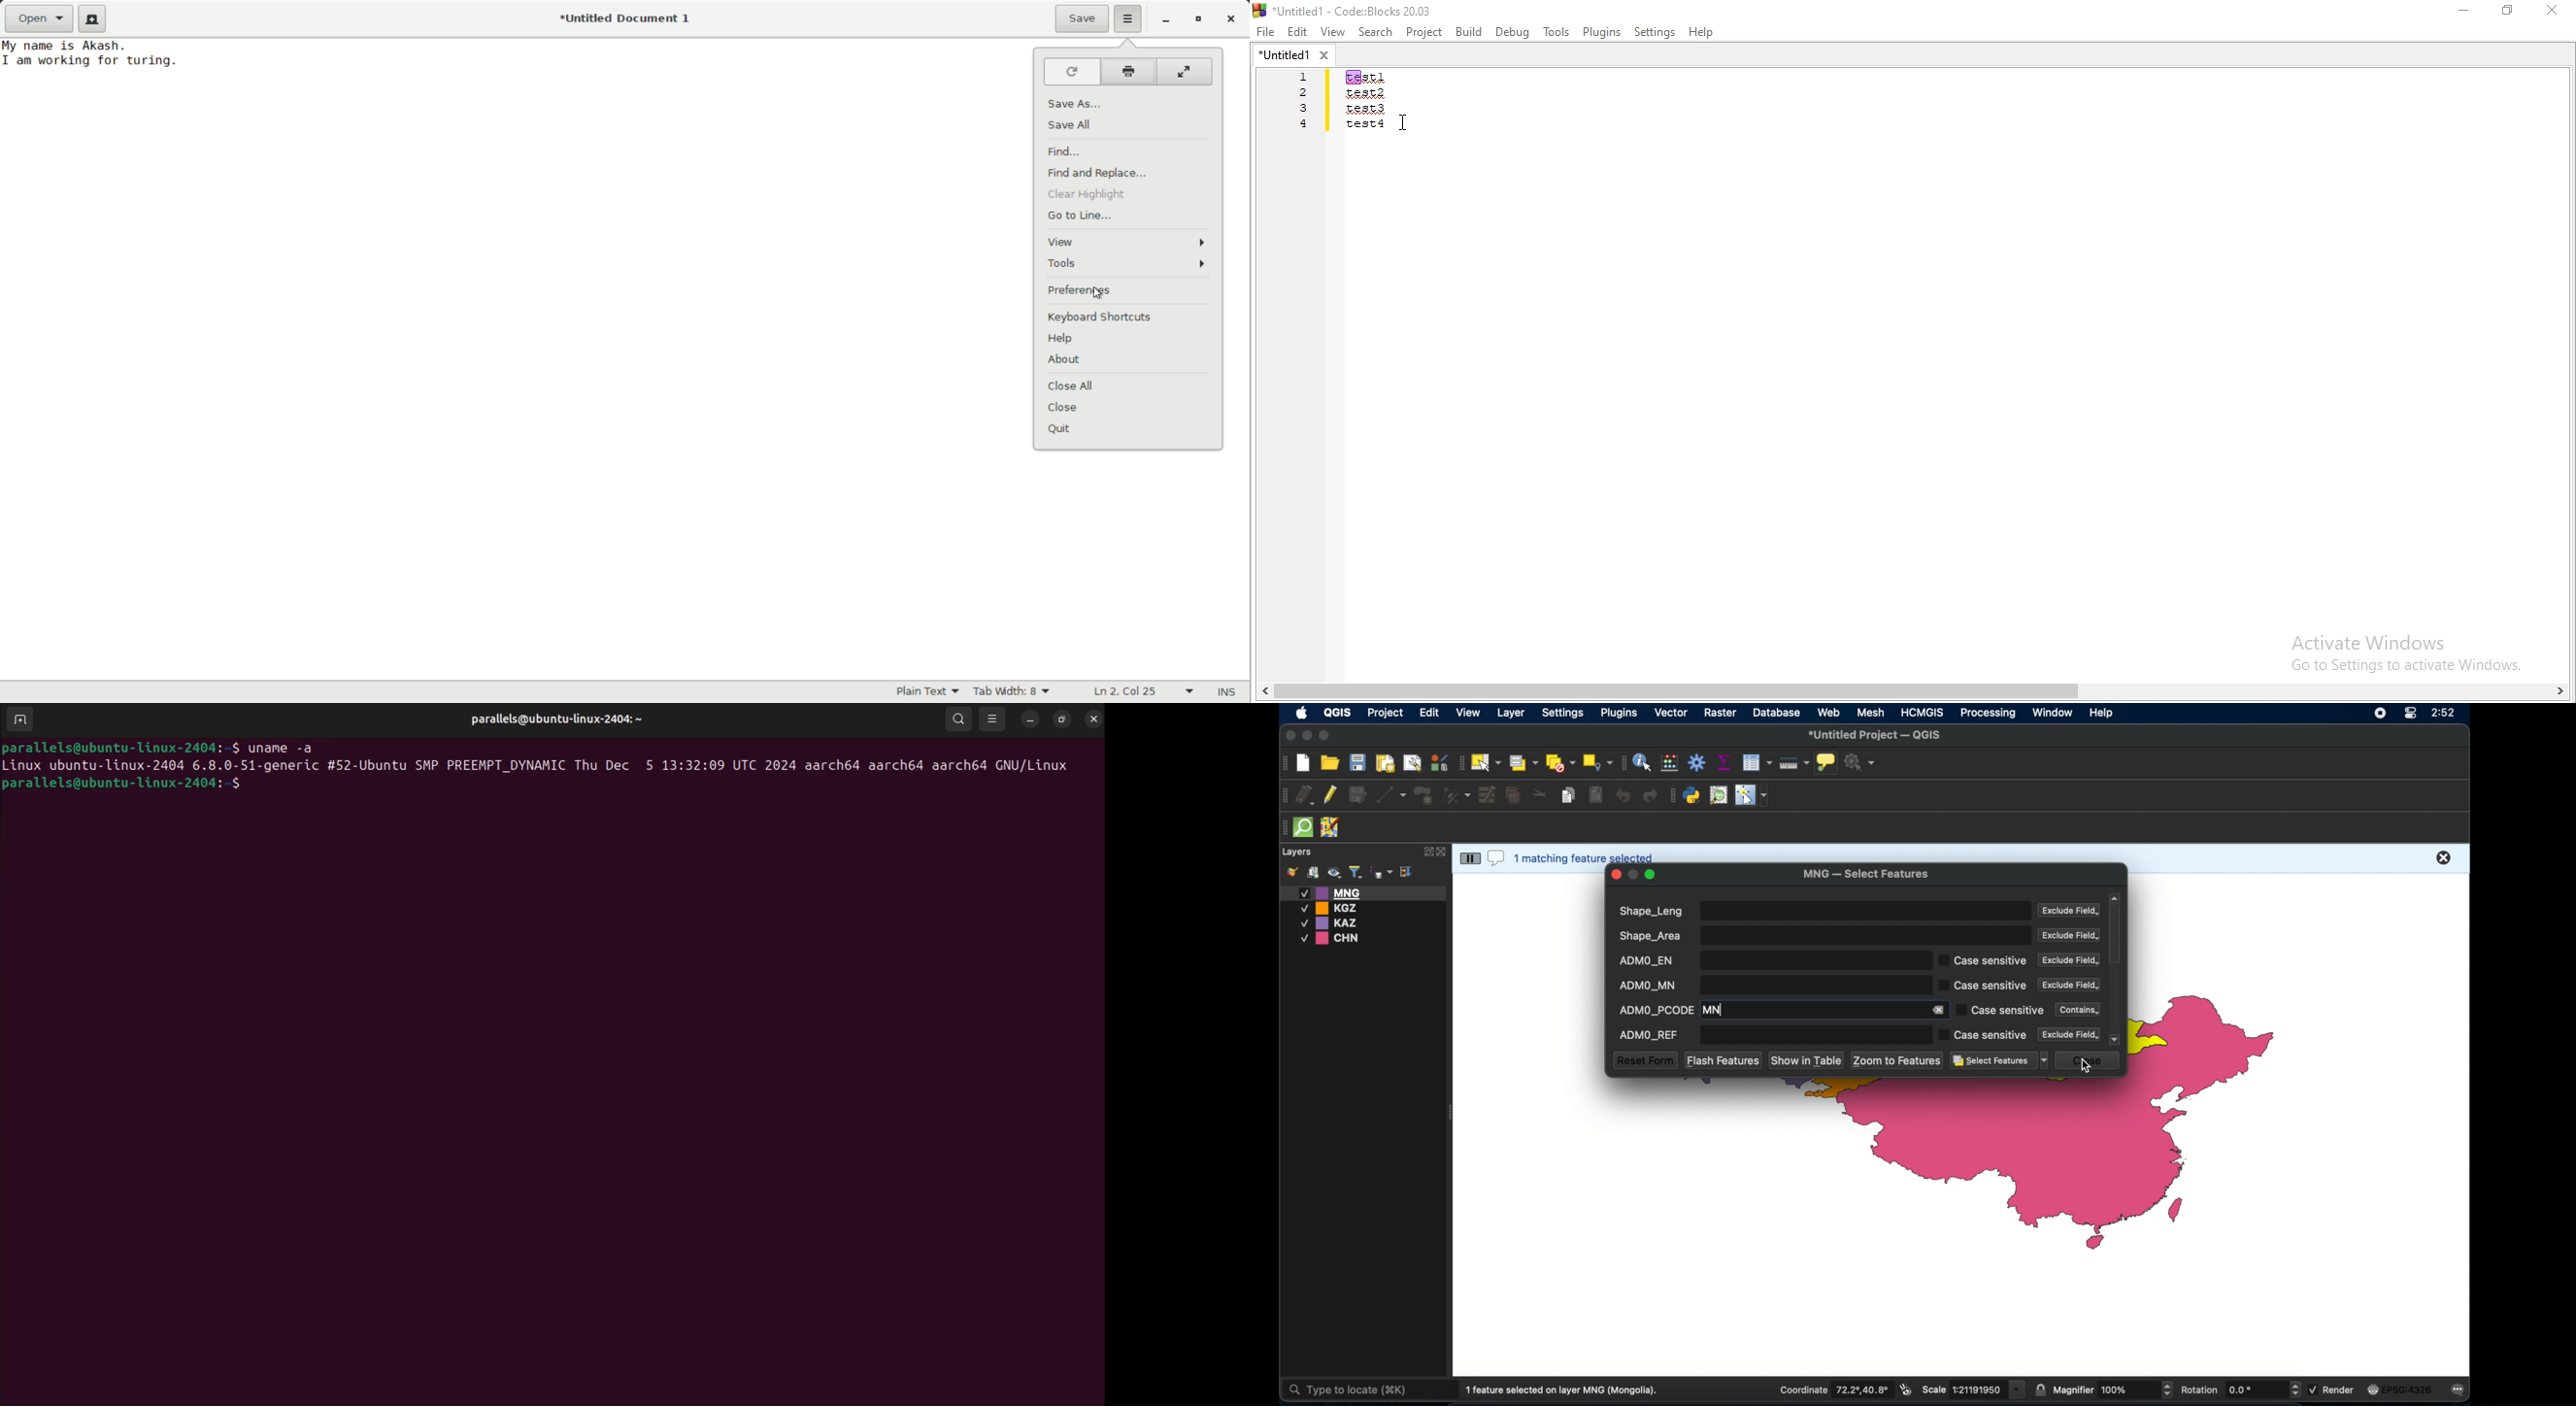 The width and height of the screenshot is (2576, 1428). I want to click on select features, so click(1999, 1061).